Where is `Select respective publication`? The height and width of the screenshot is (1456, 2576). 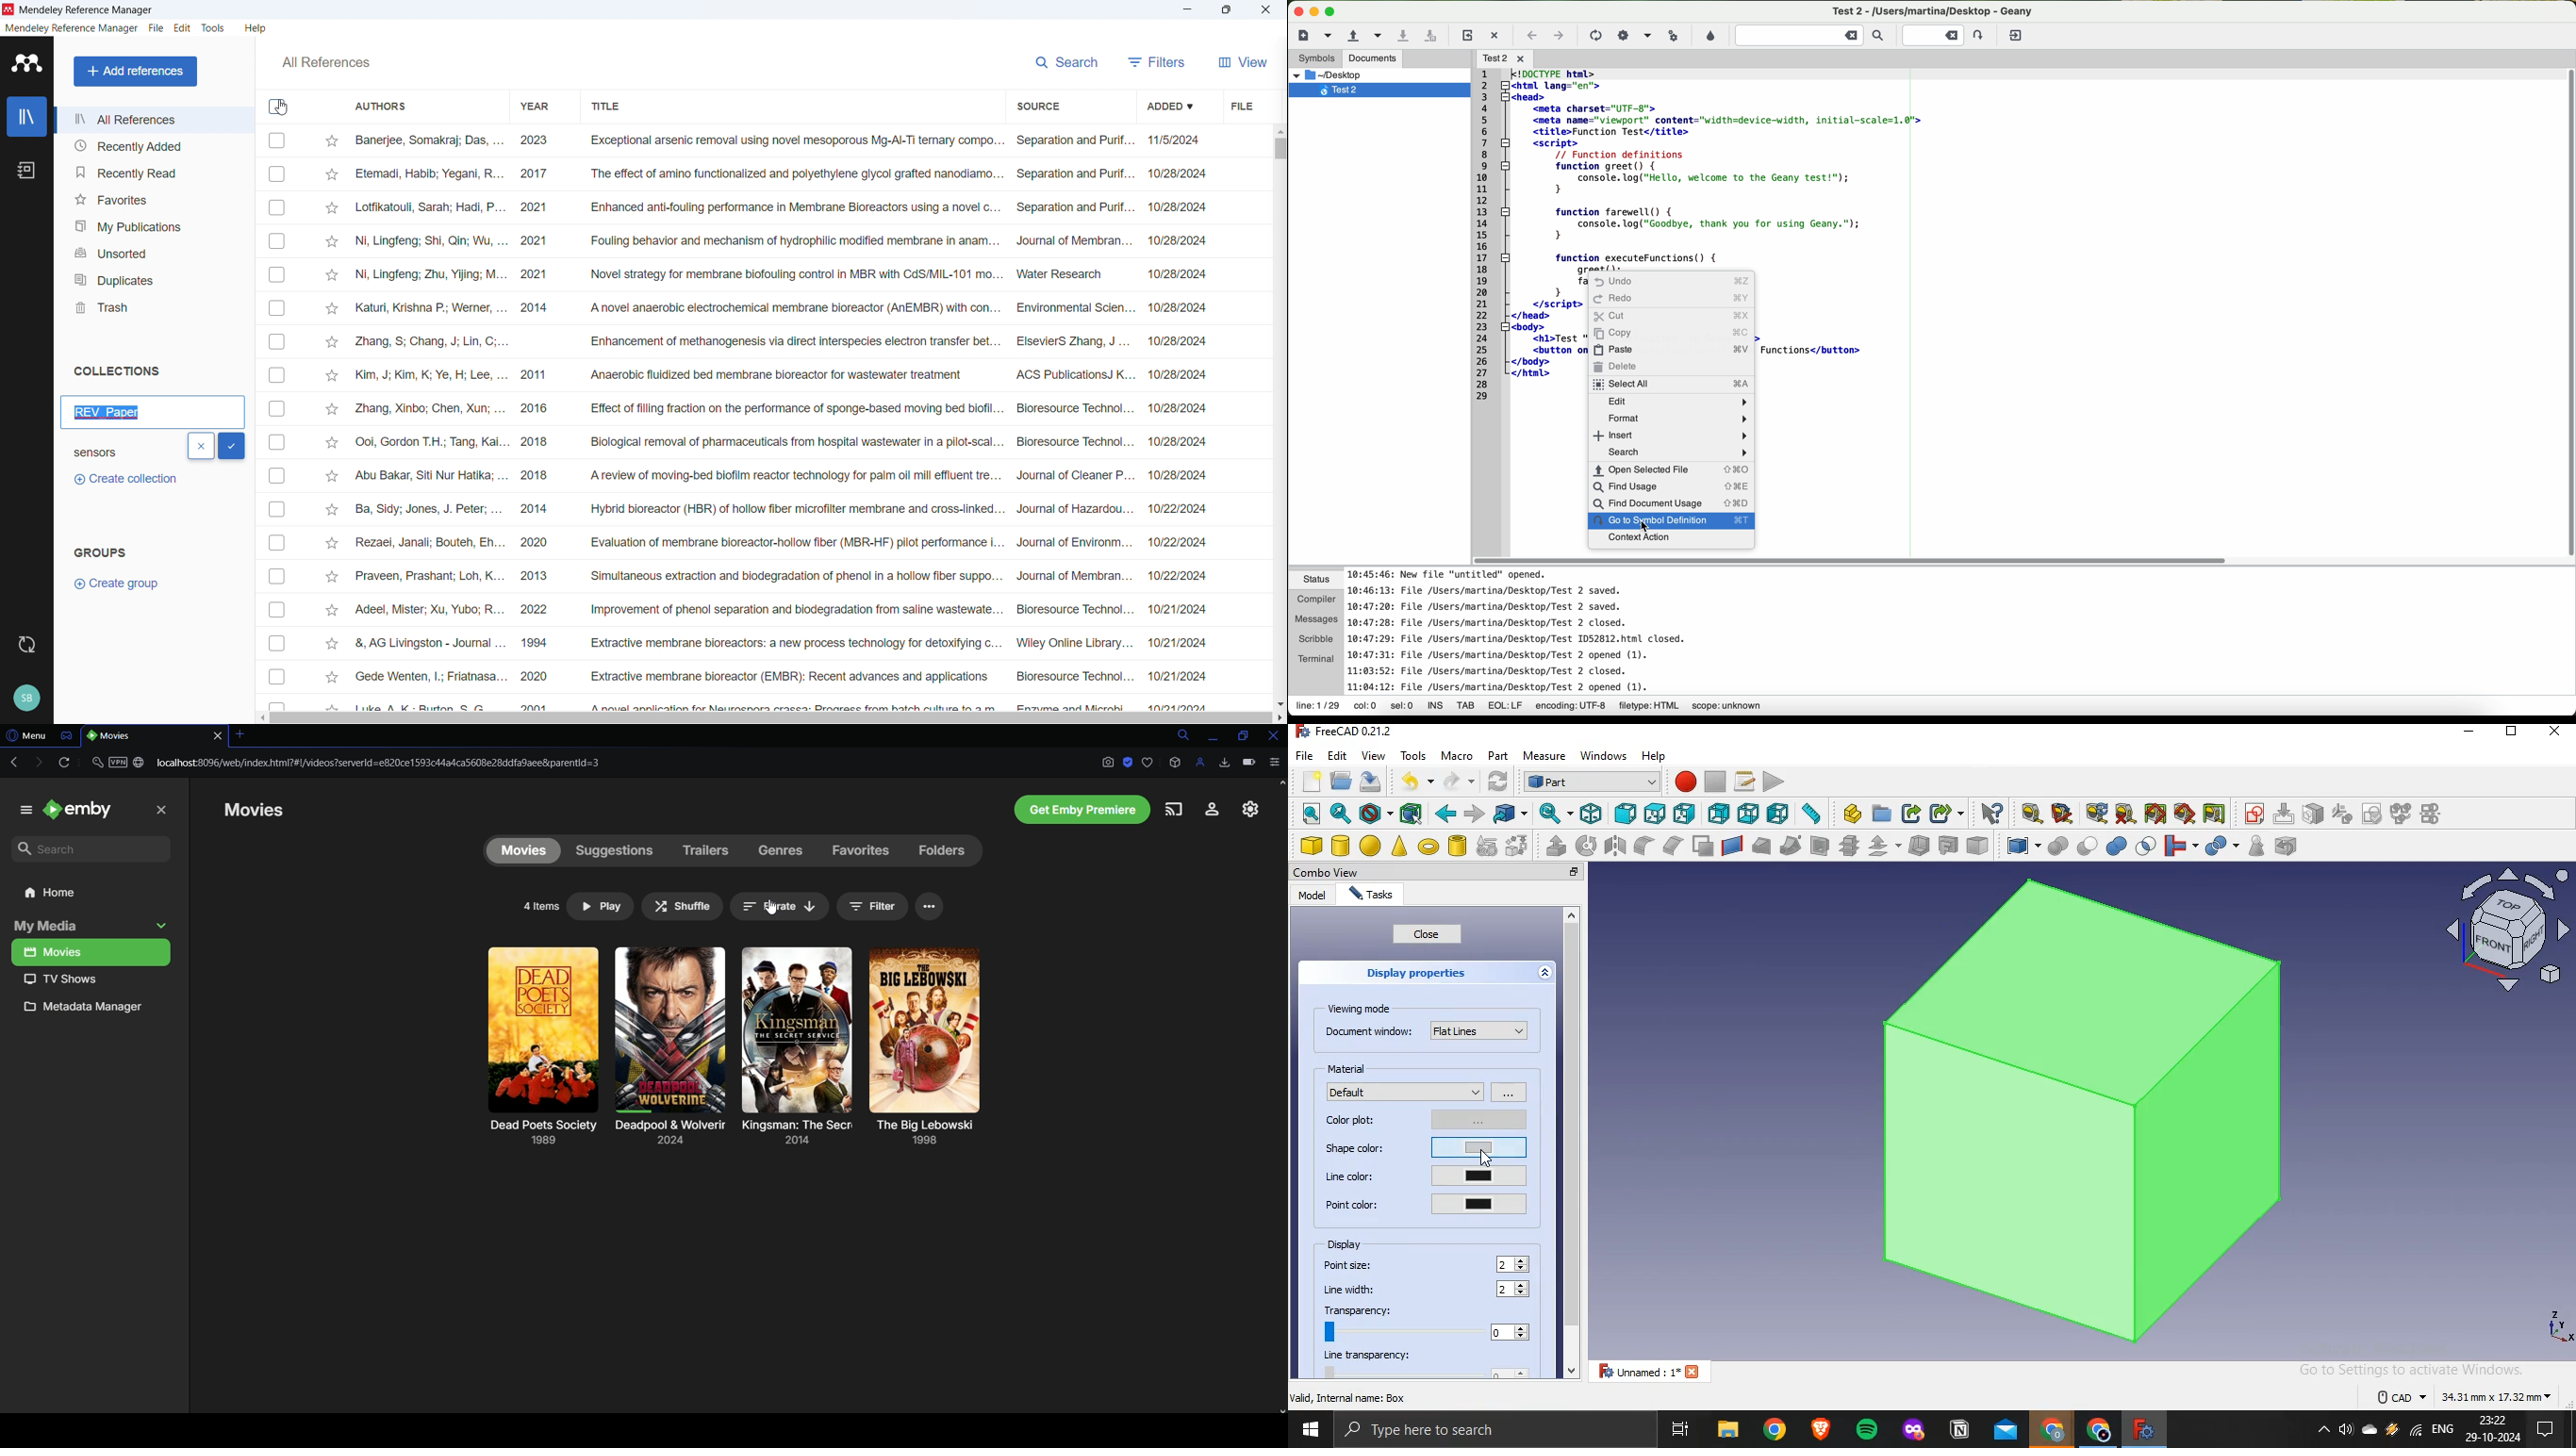 Select respective publication is located at coordinates (277, 676).